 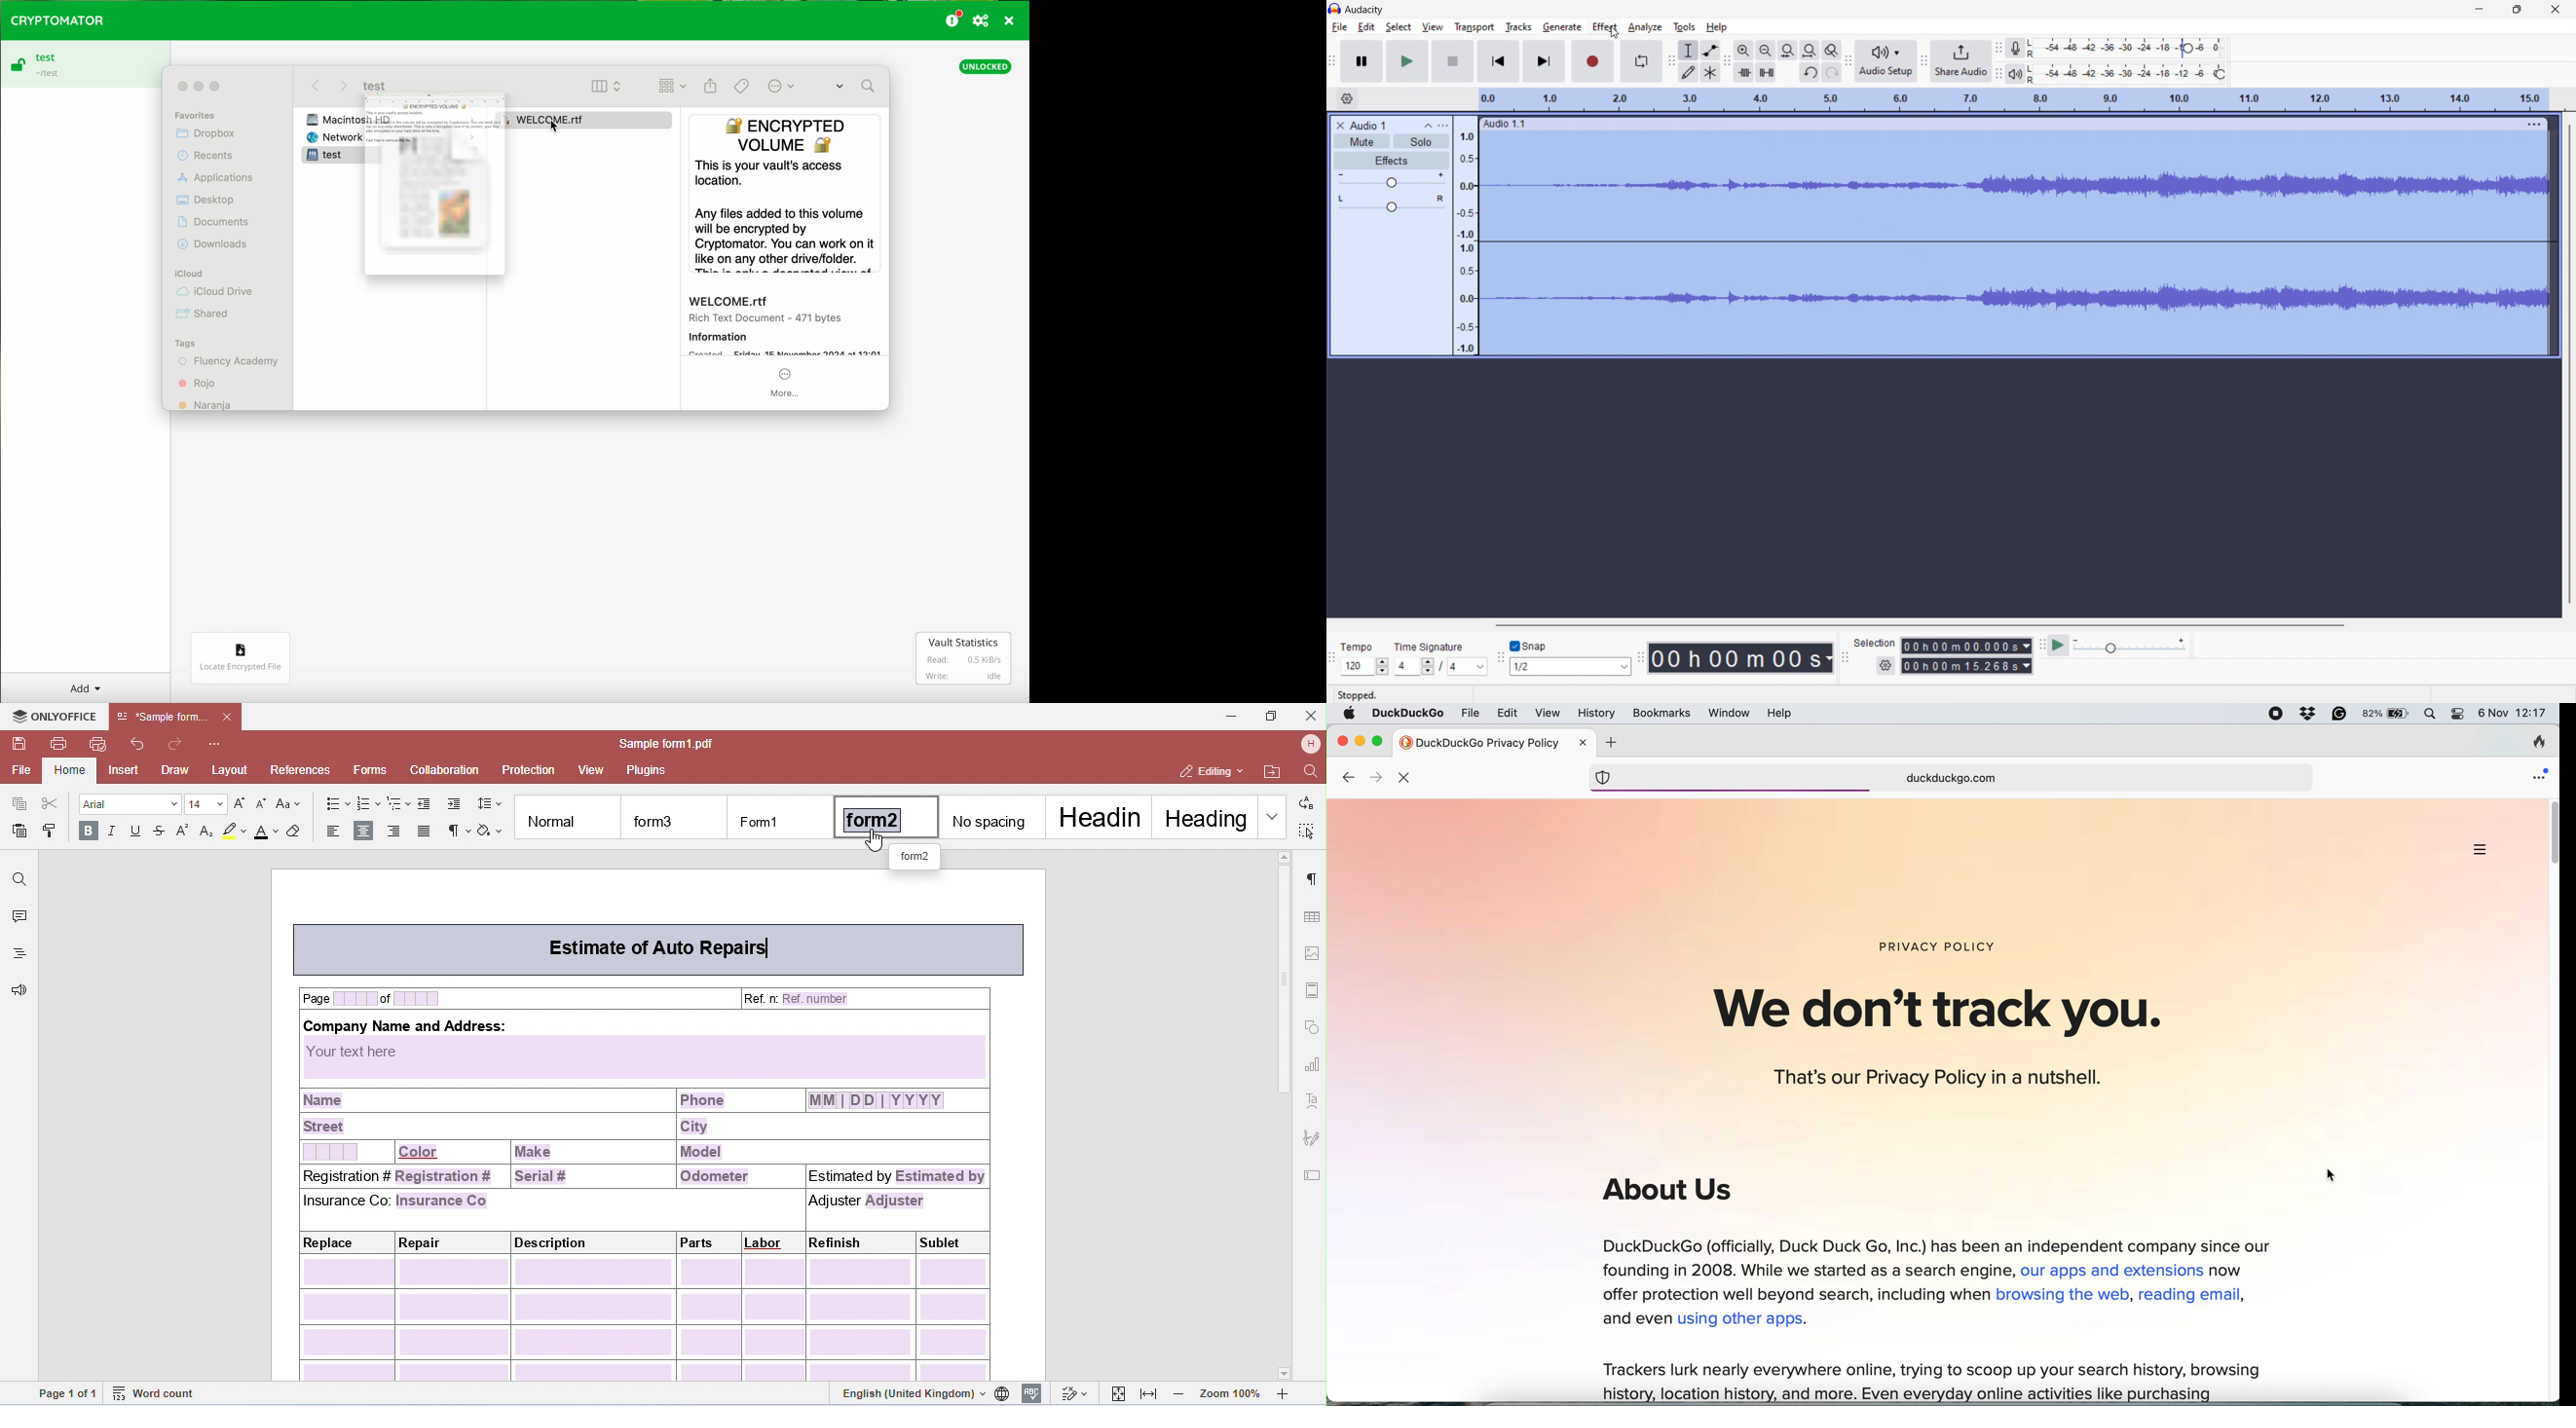 What do you see at coordinates (1711, 72) in the screenshot?
I see `multi tool` at bounding box center [1711, 72].